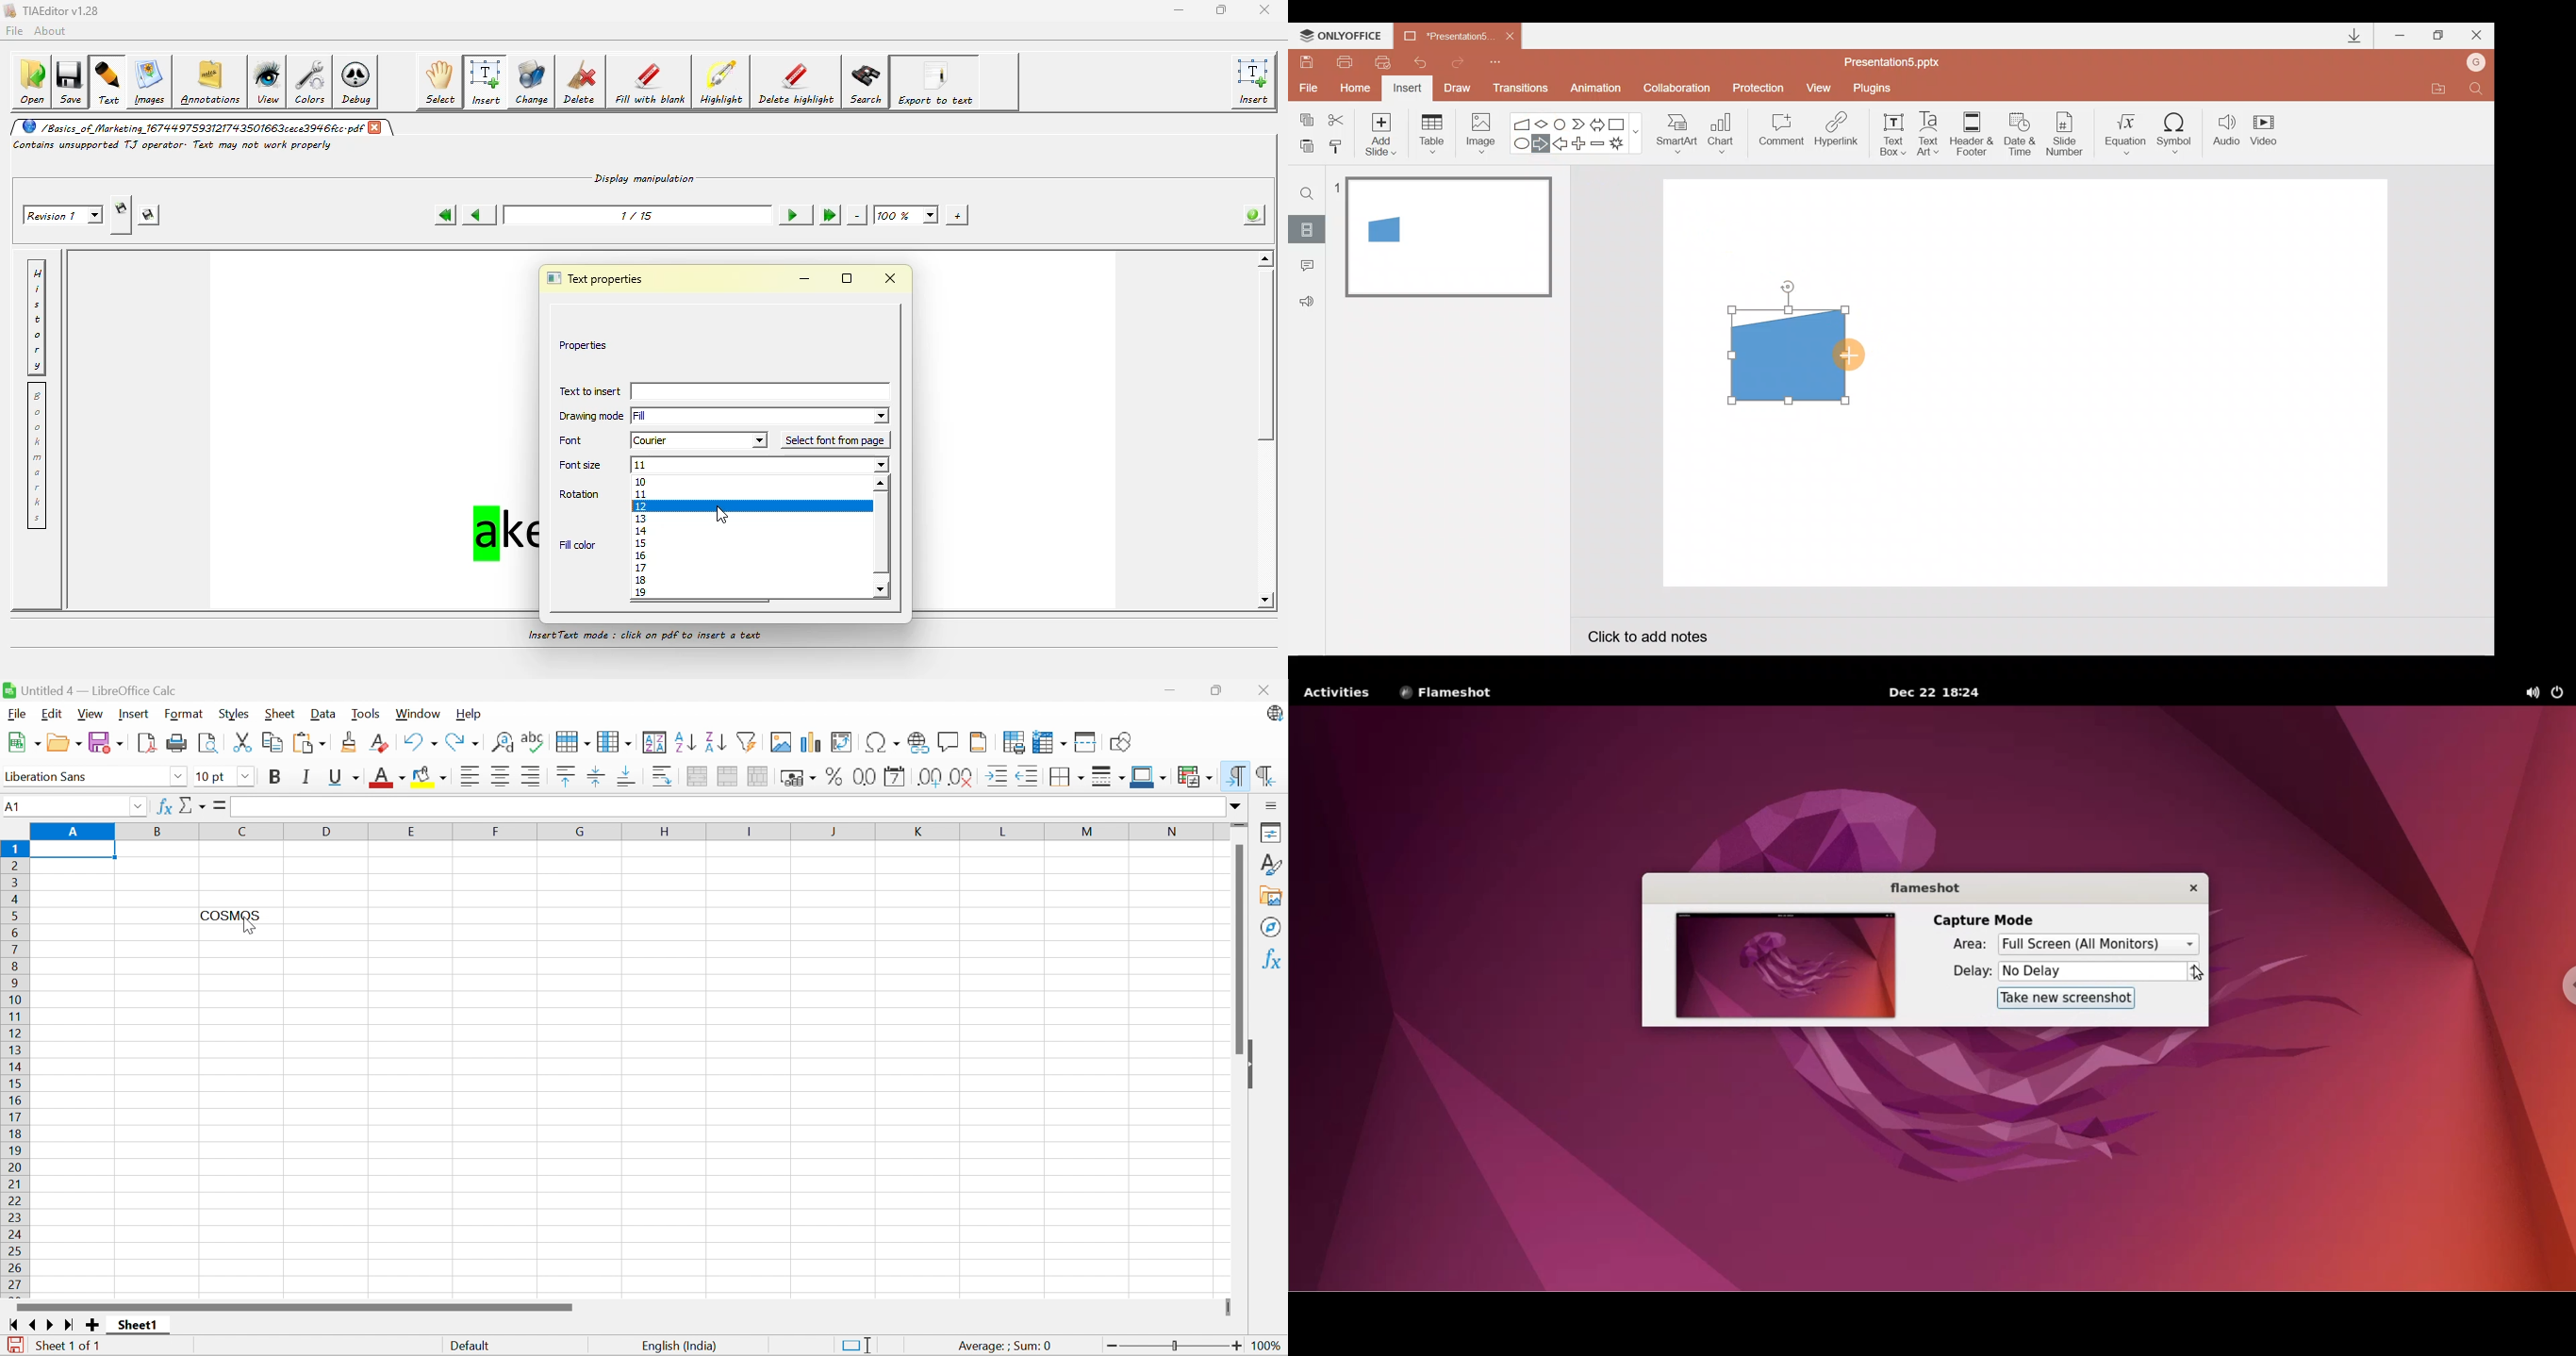 This screenshot has width=2576, height=1372. I want to click on Feedback & support, so click(1307, 300).